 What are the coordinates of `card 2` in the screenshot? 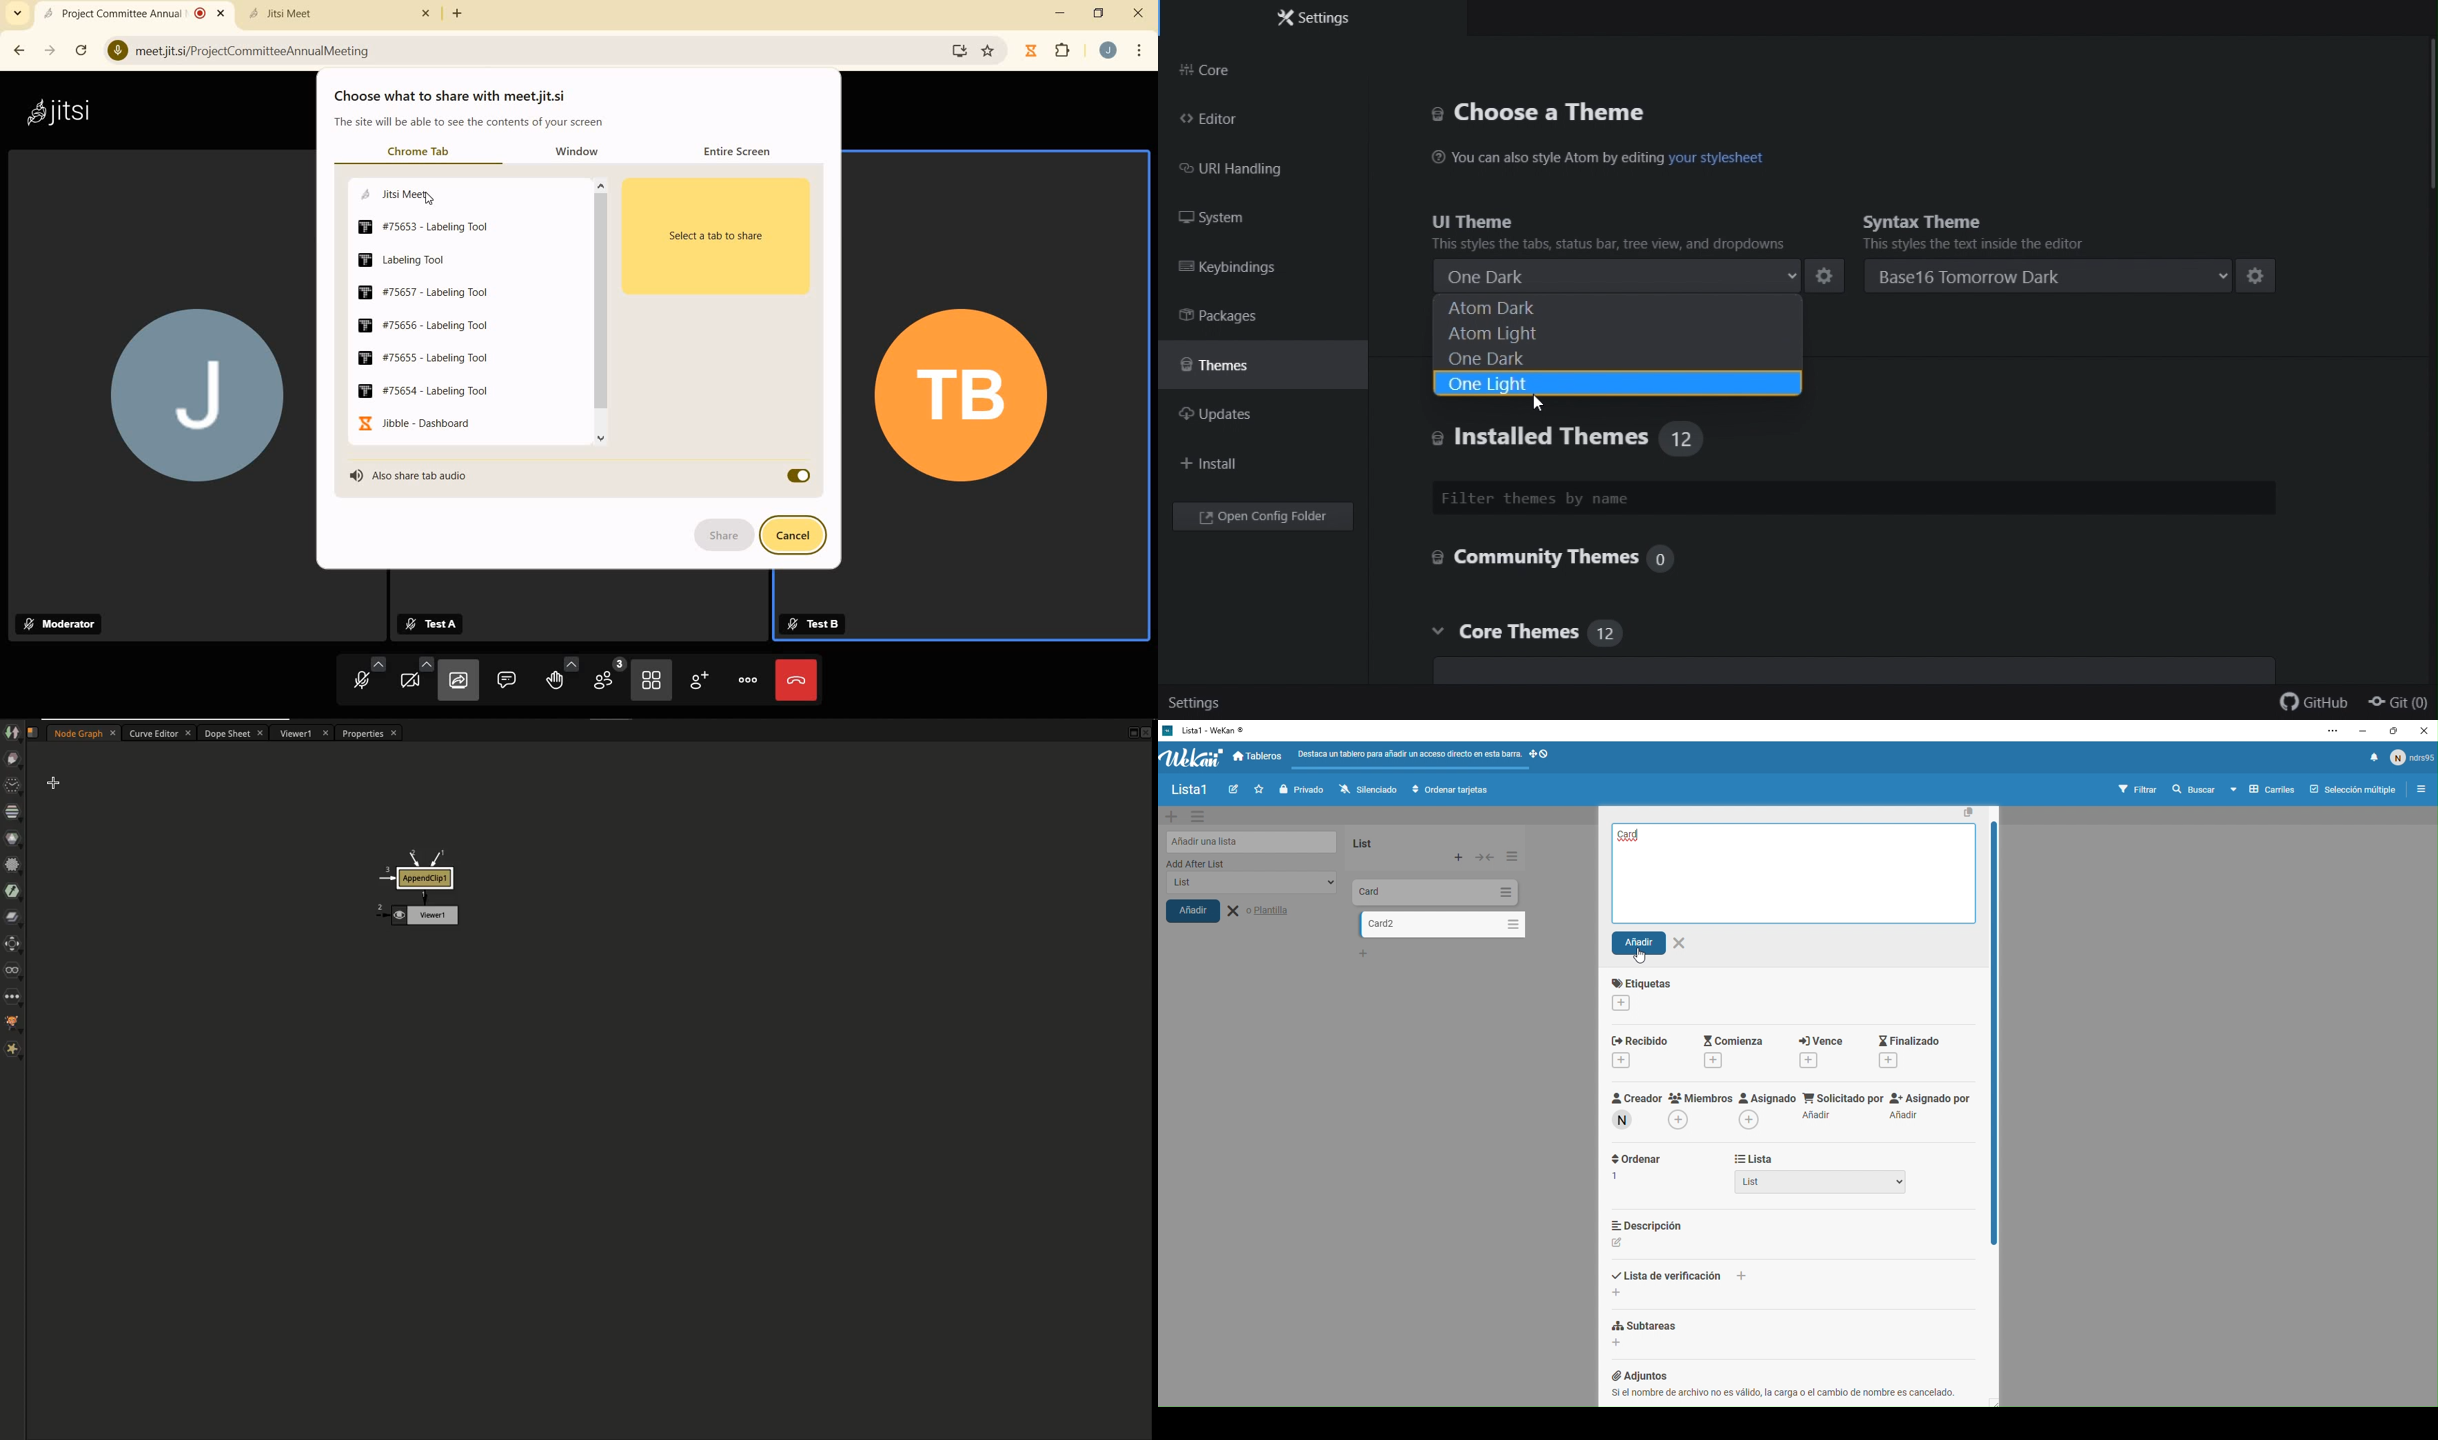 It's located at (1424, 924).